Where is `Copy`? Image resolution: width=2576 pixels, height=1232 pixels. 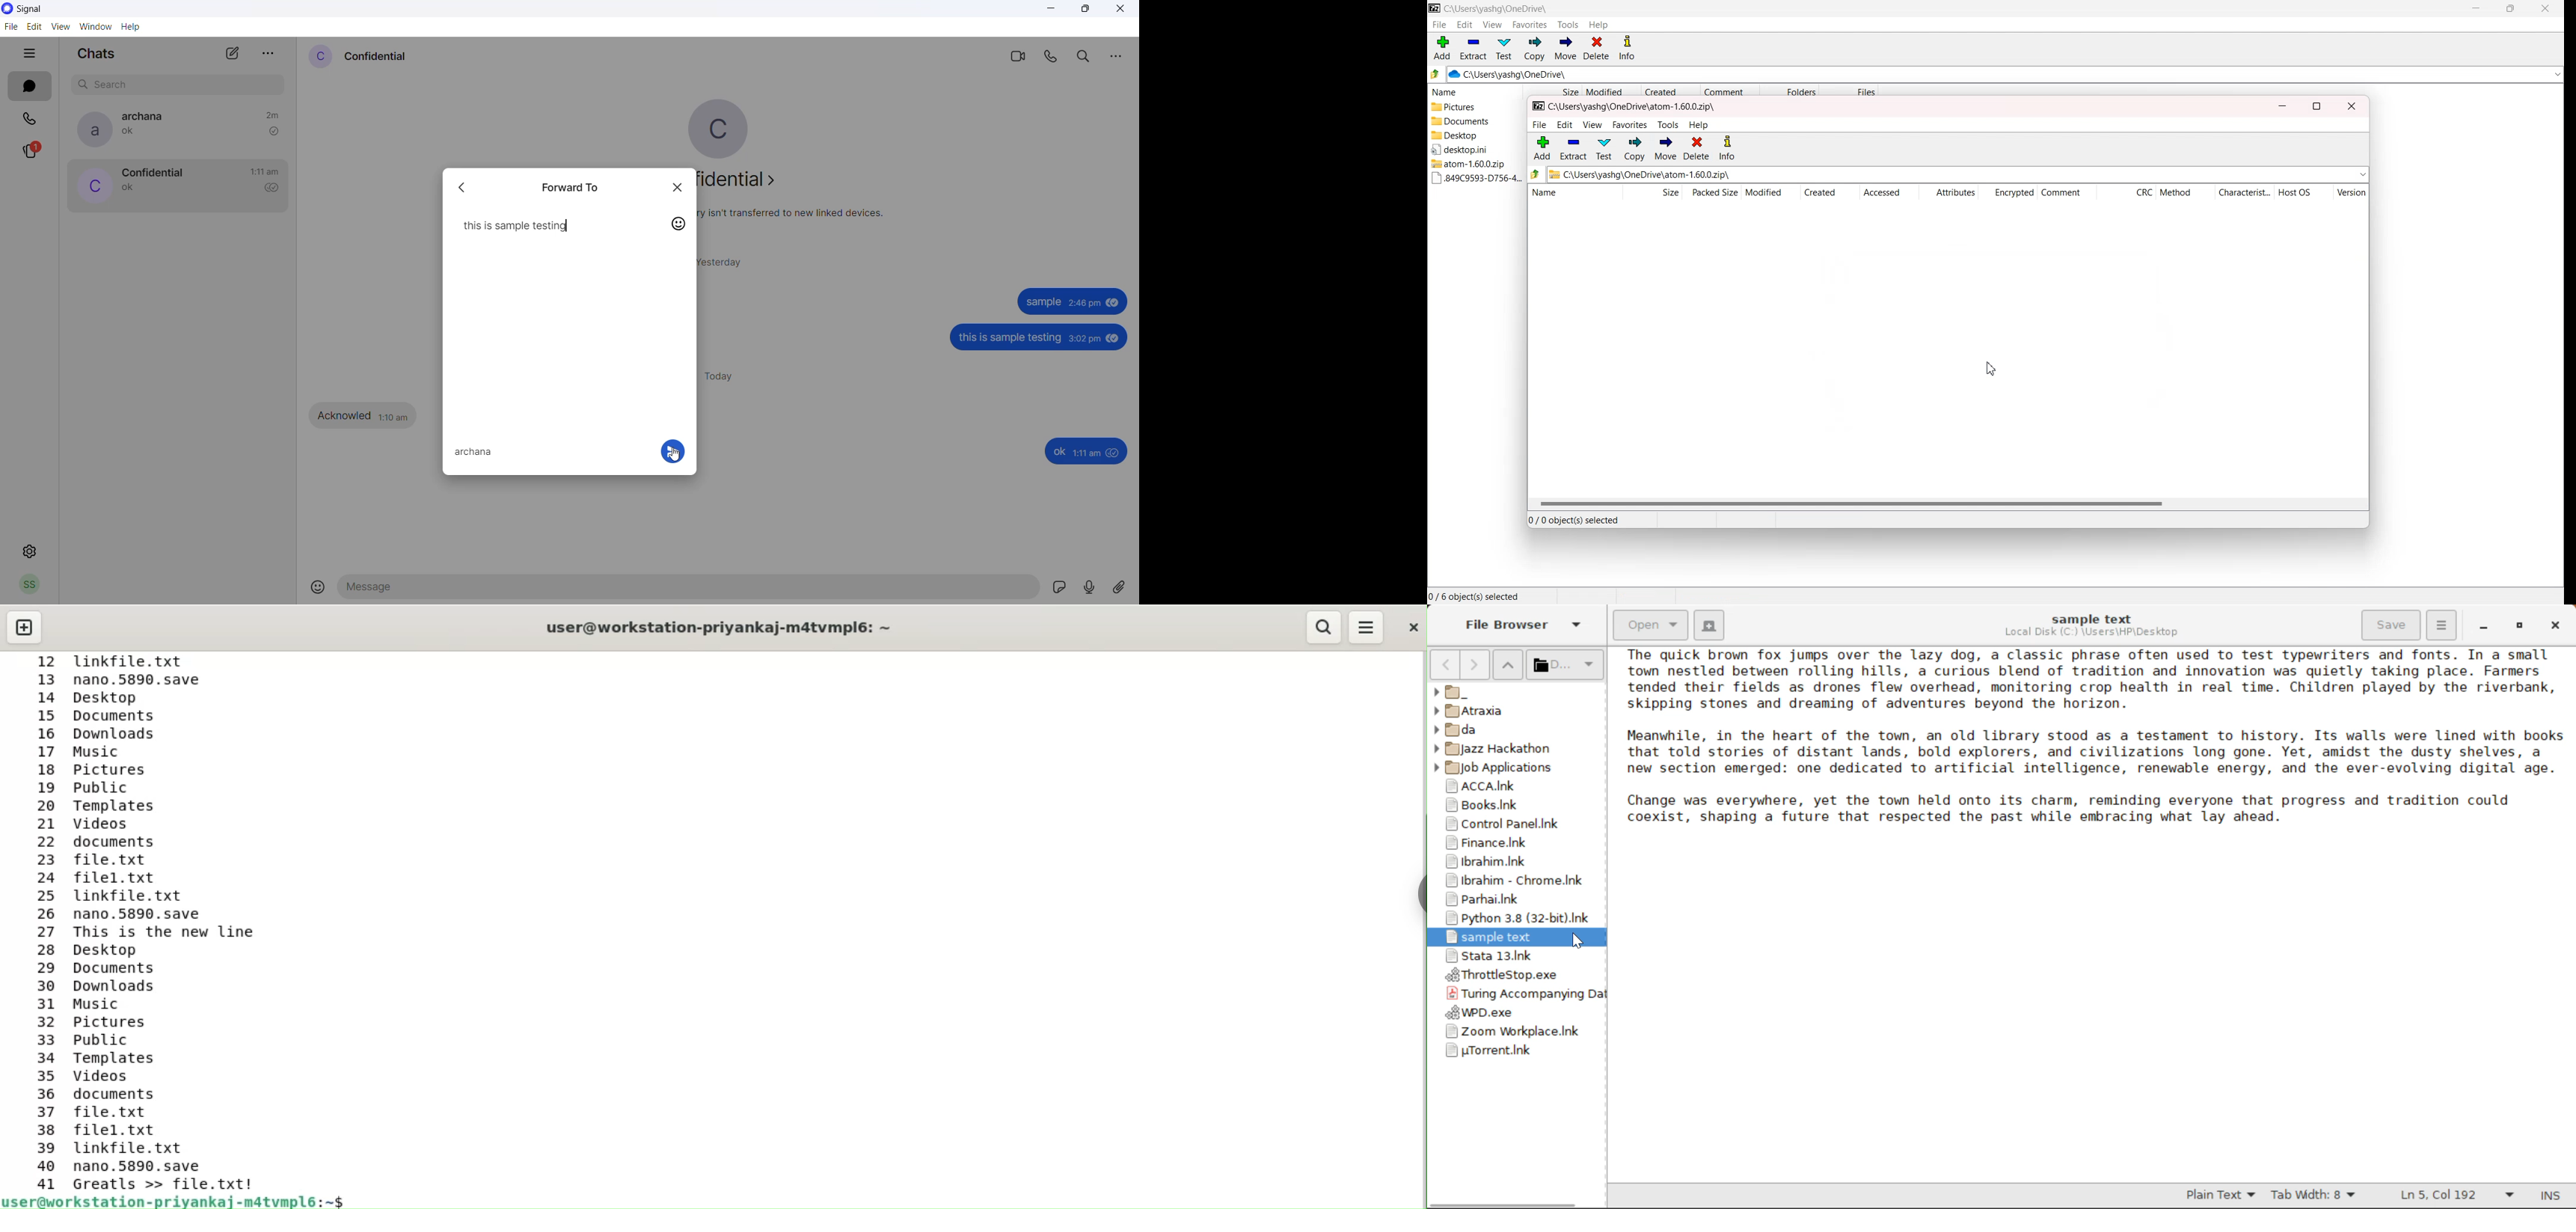 Copy is located at coordinates (1534, 49).